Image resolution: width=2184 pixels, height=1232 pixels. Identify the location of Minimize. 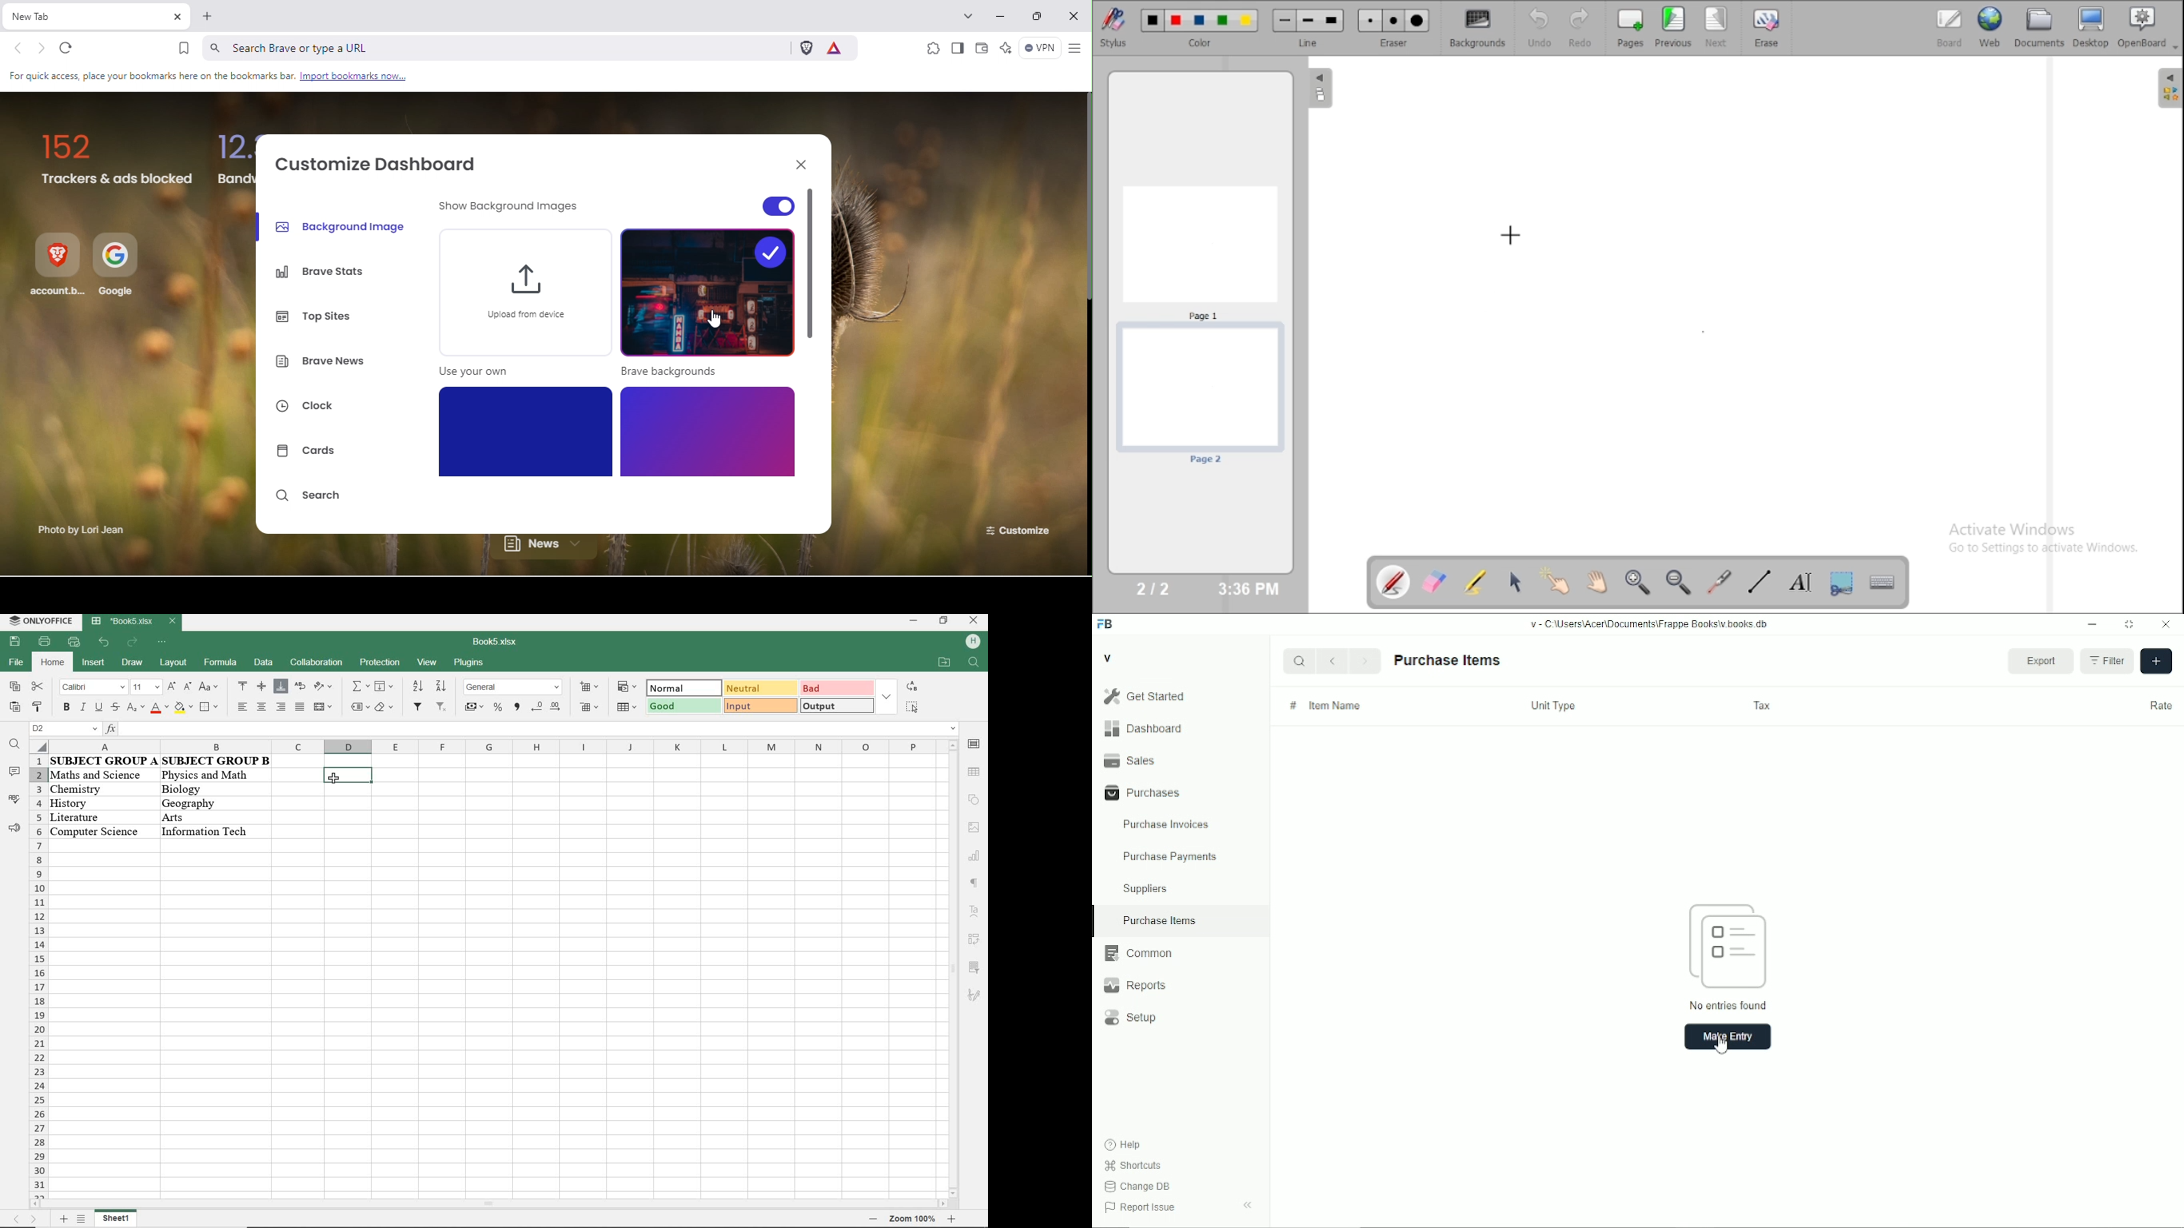
(2092, 624).